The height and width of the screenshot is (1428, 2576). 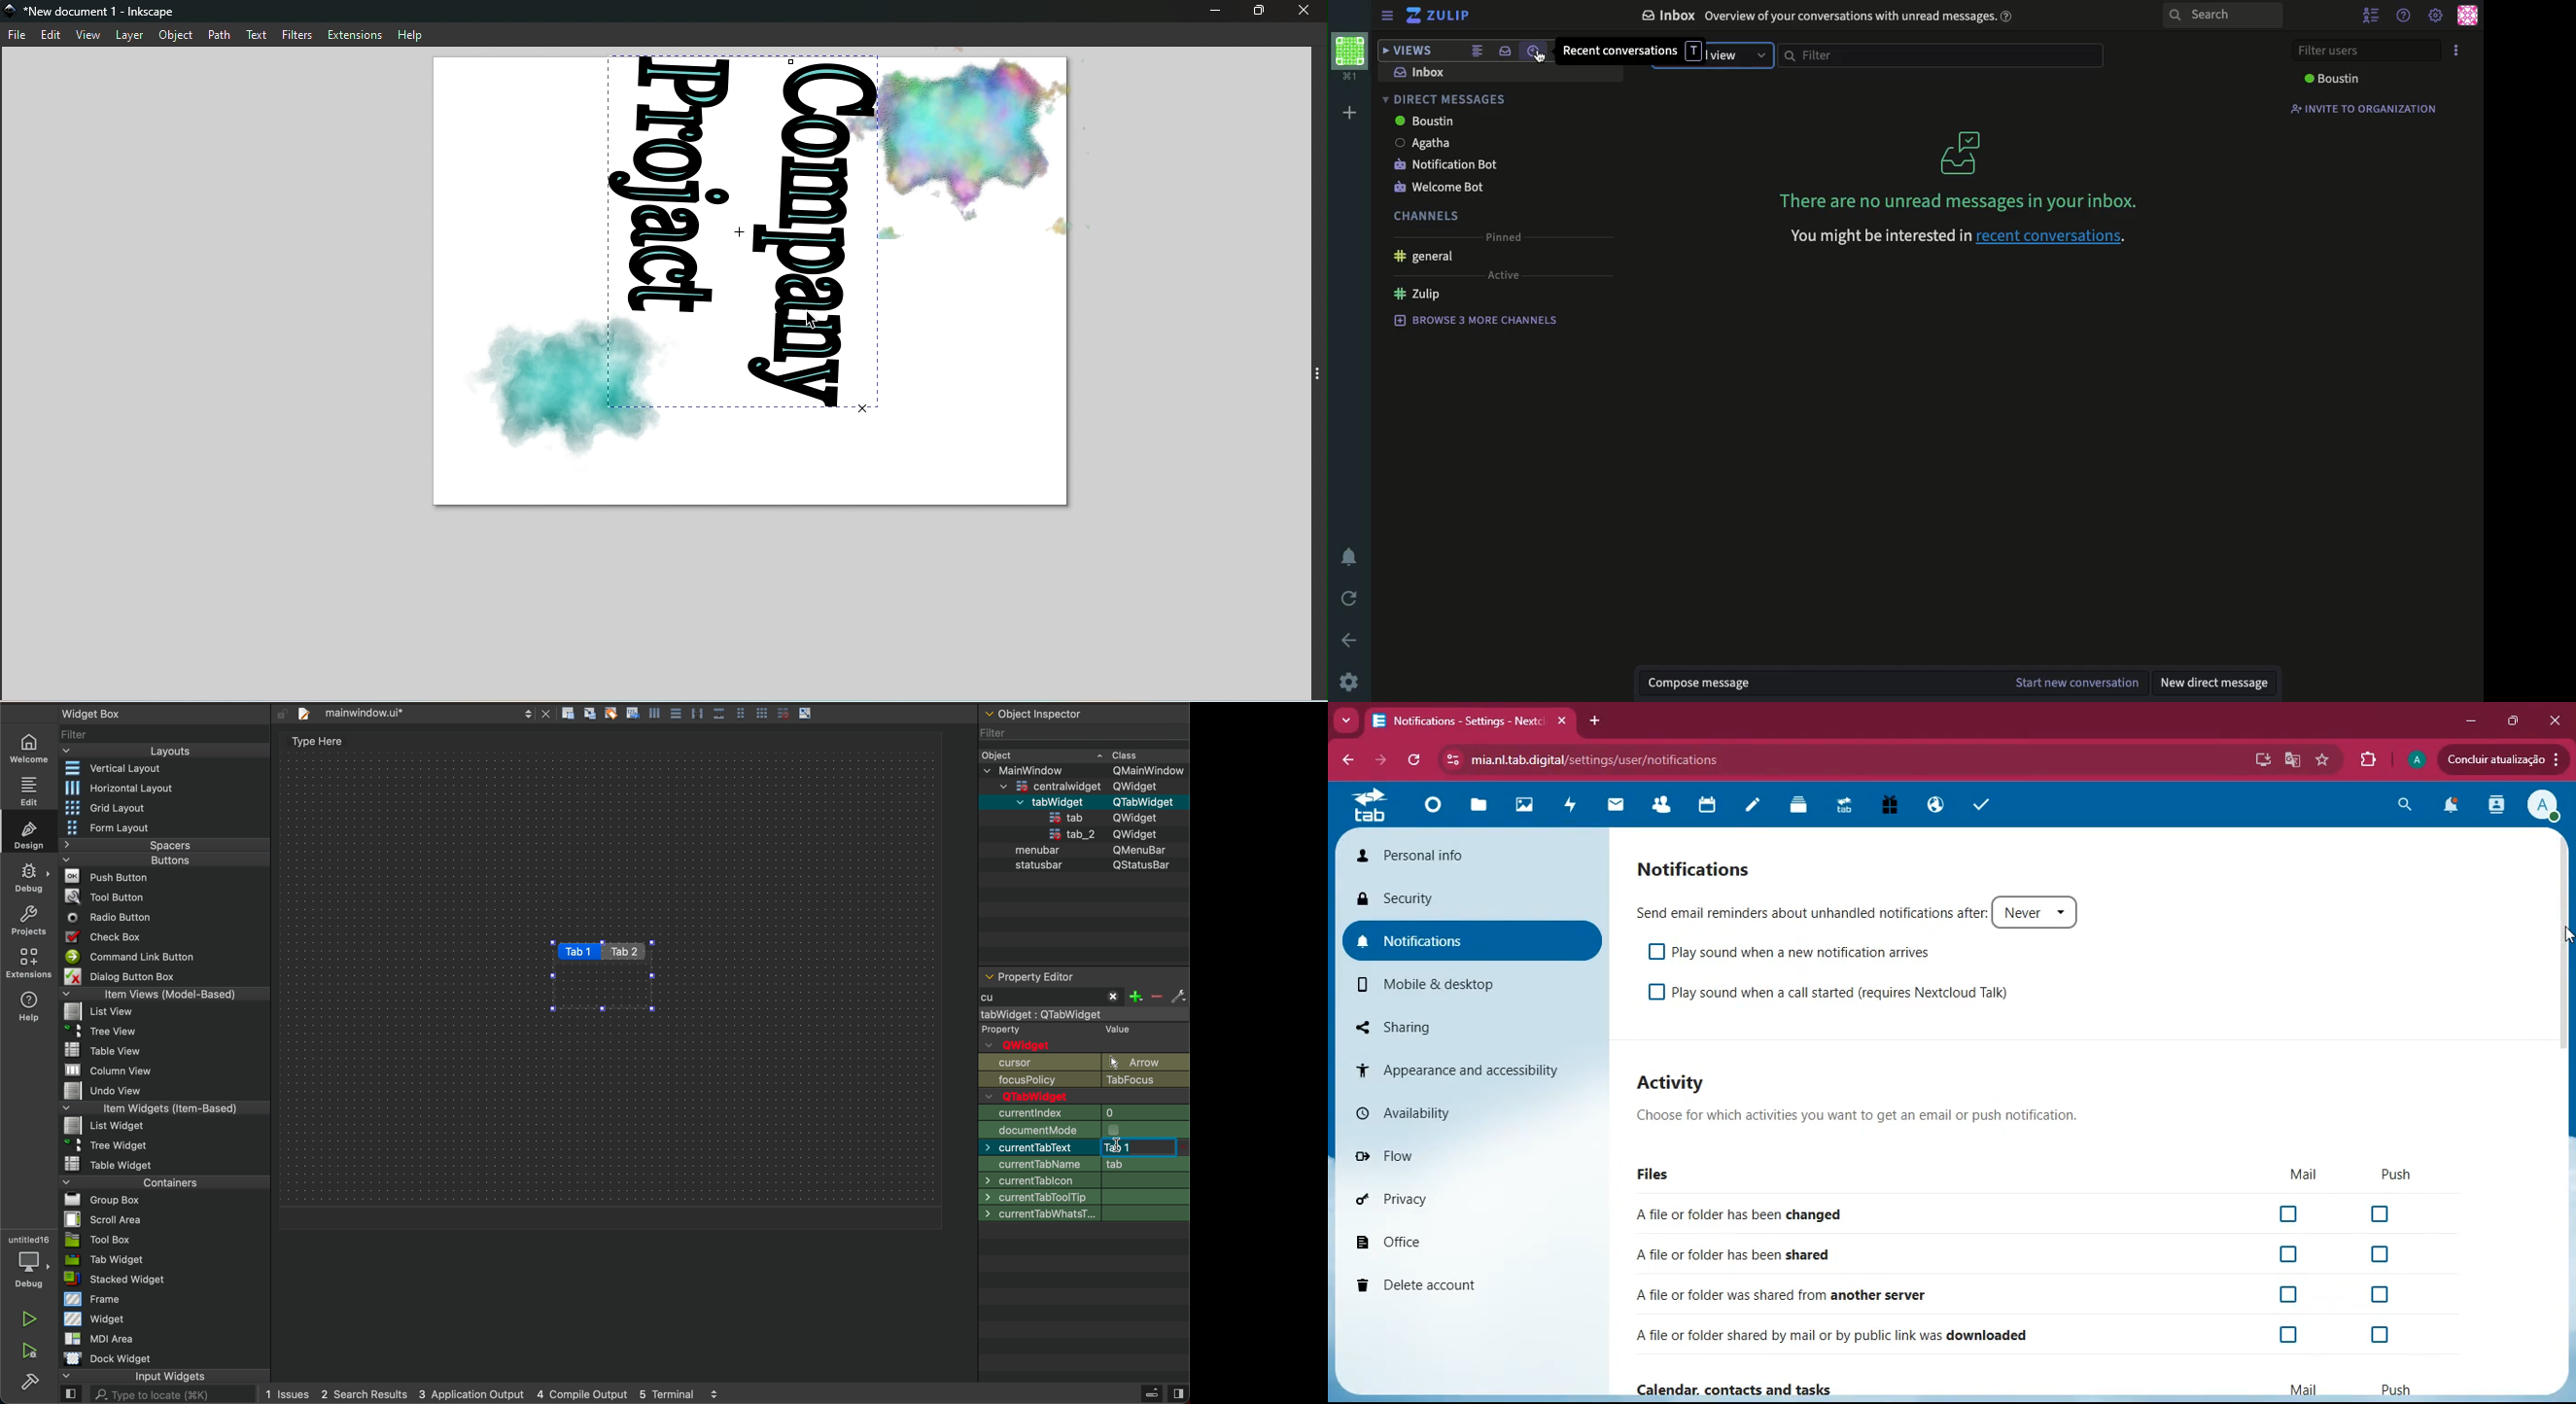 What do you see at coordinates (1423, 259) in the screenshot?
I see `general` at bounding box center [1423, 259].